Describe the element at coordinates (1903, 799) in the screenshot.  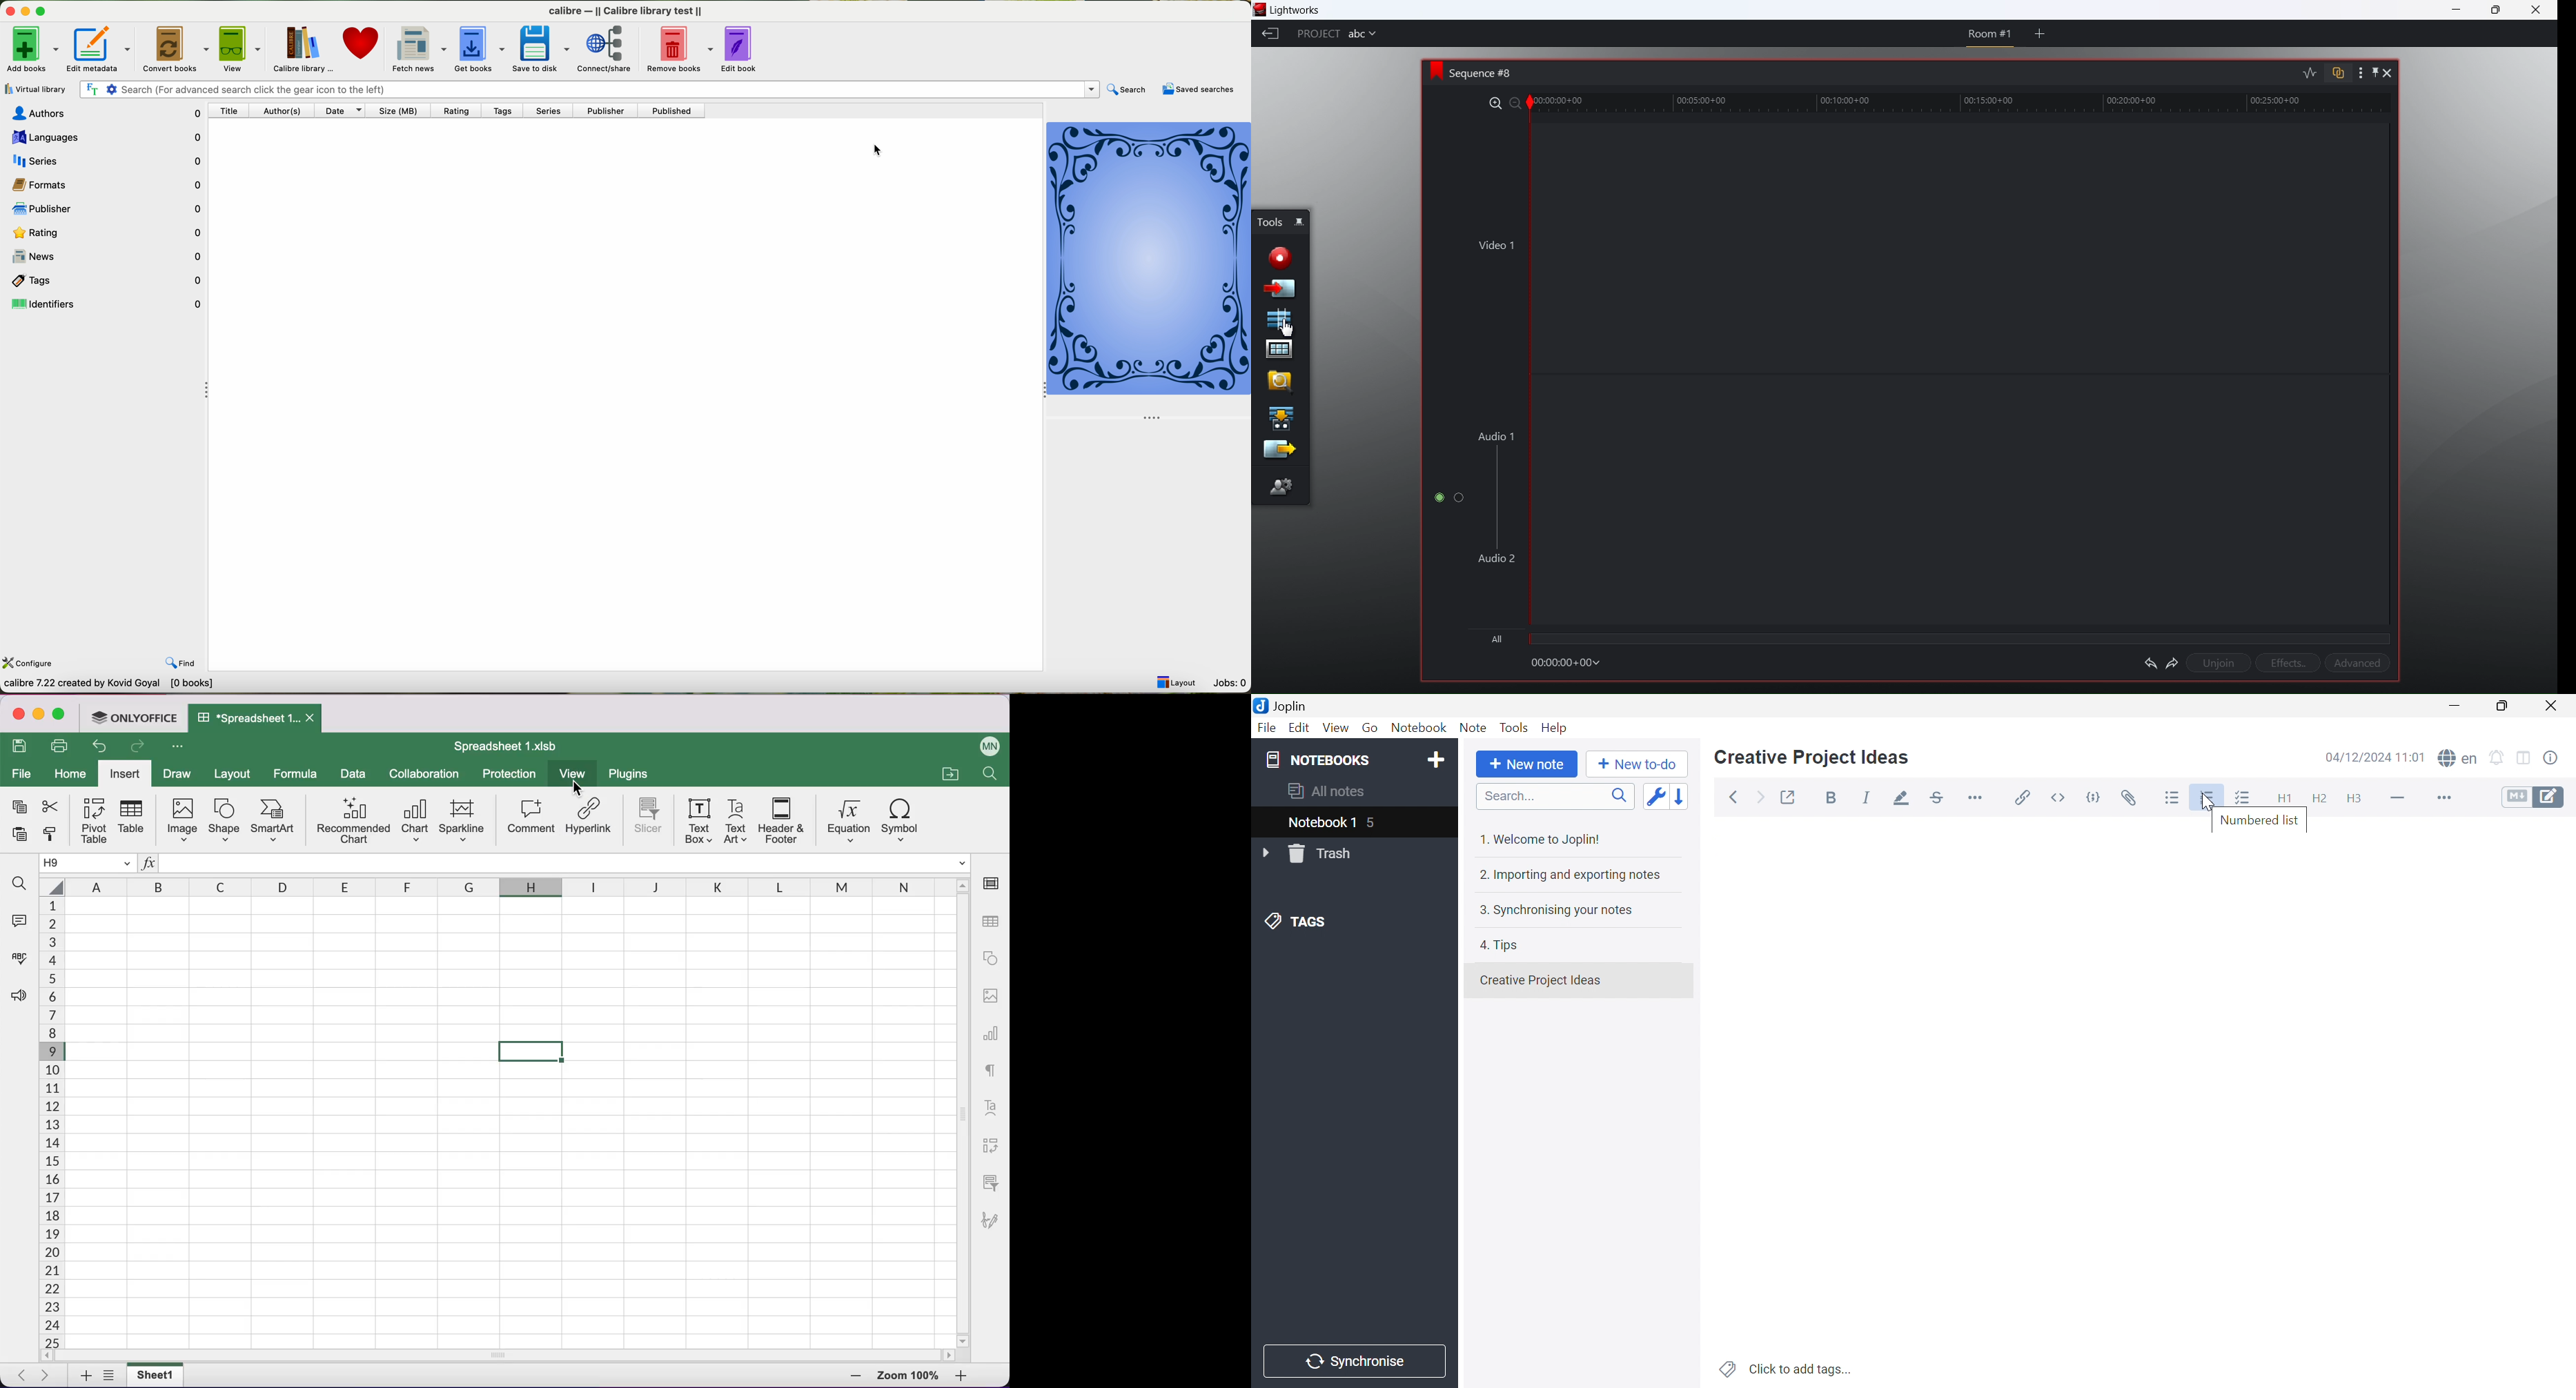
I see `Highlight` at that location.